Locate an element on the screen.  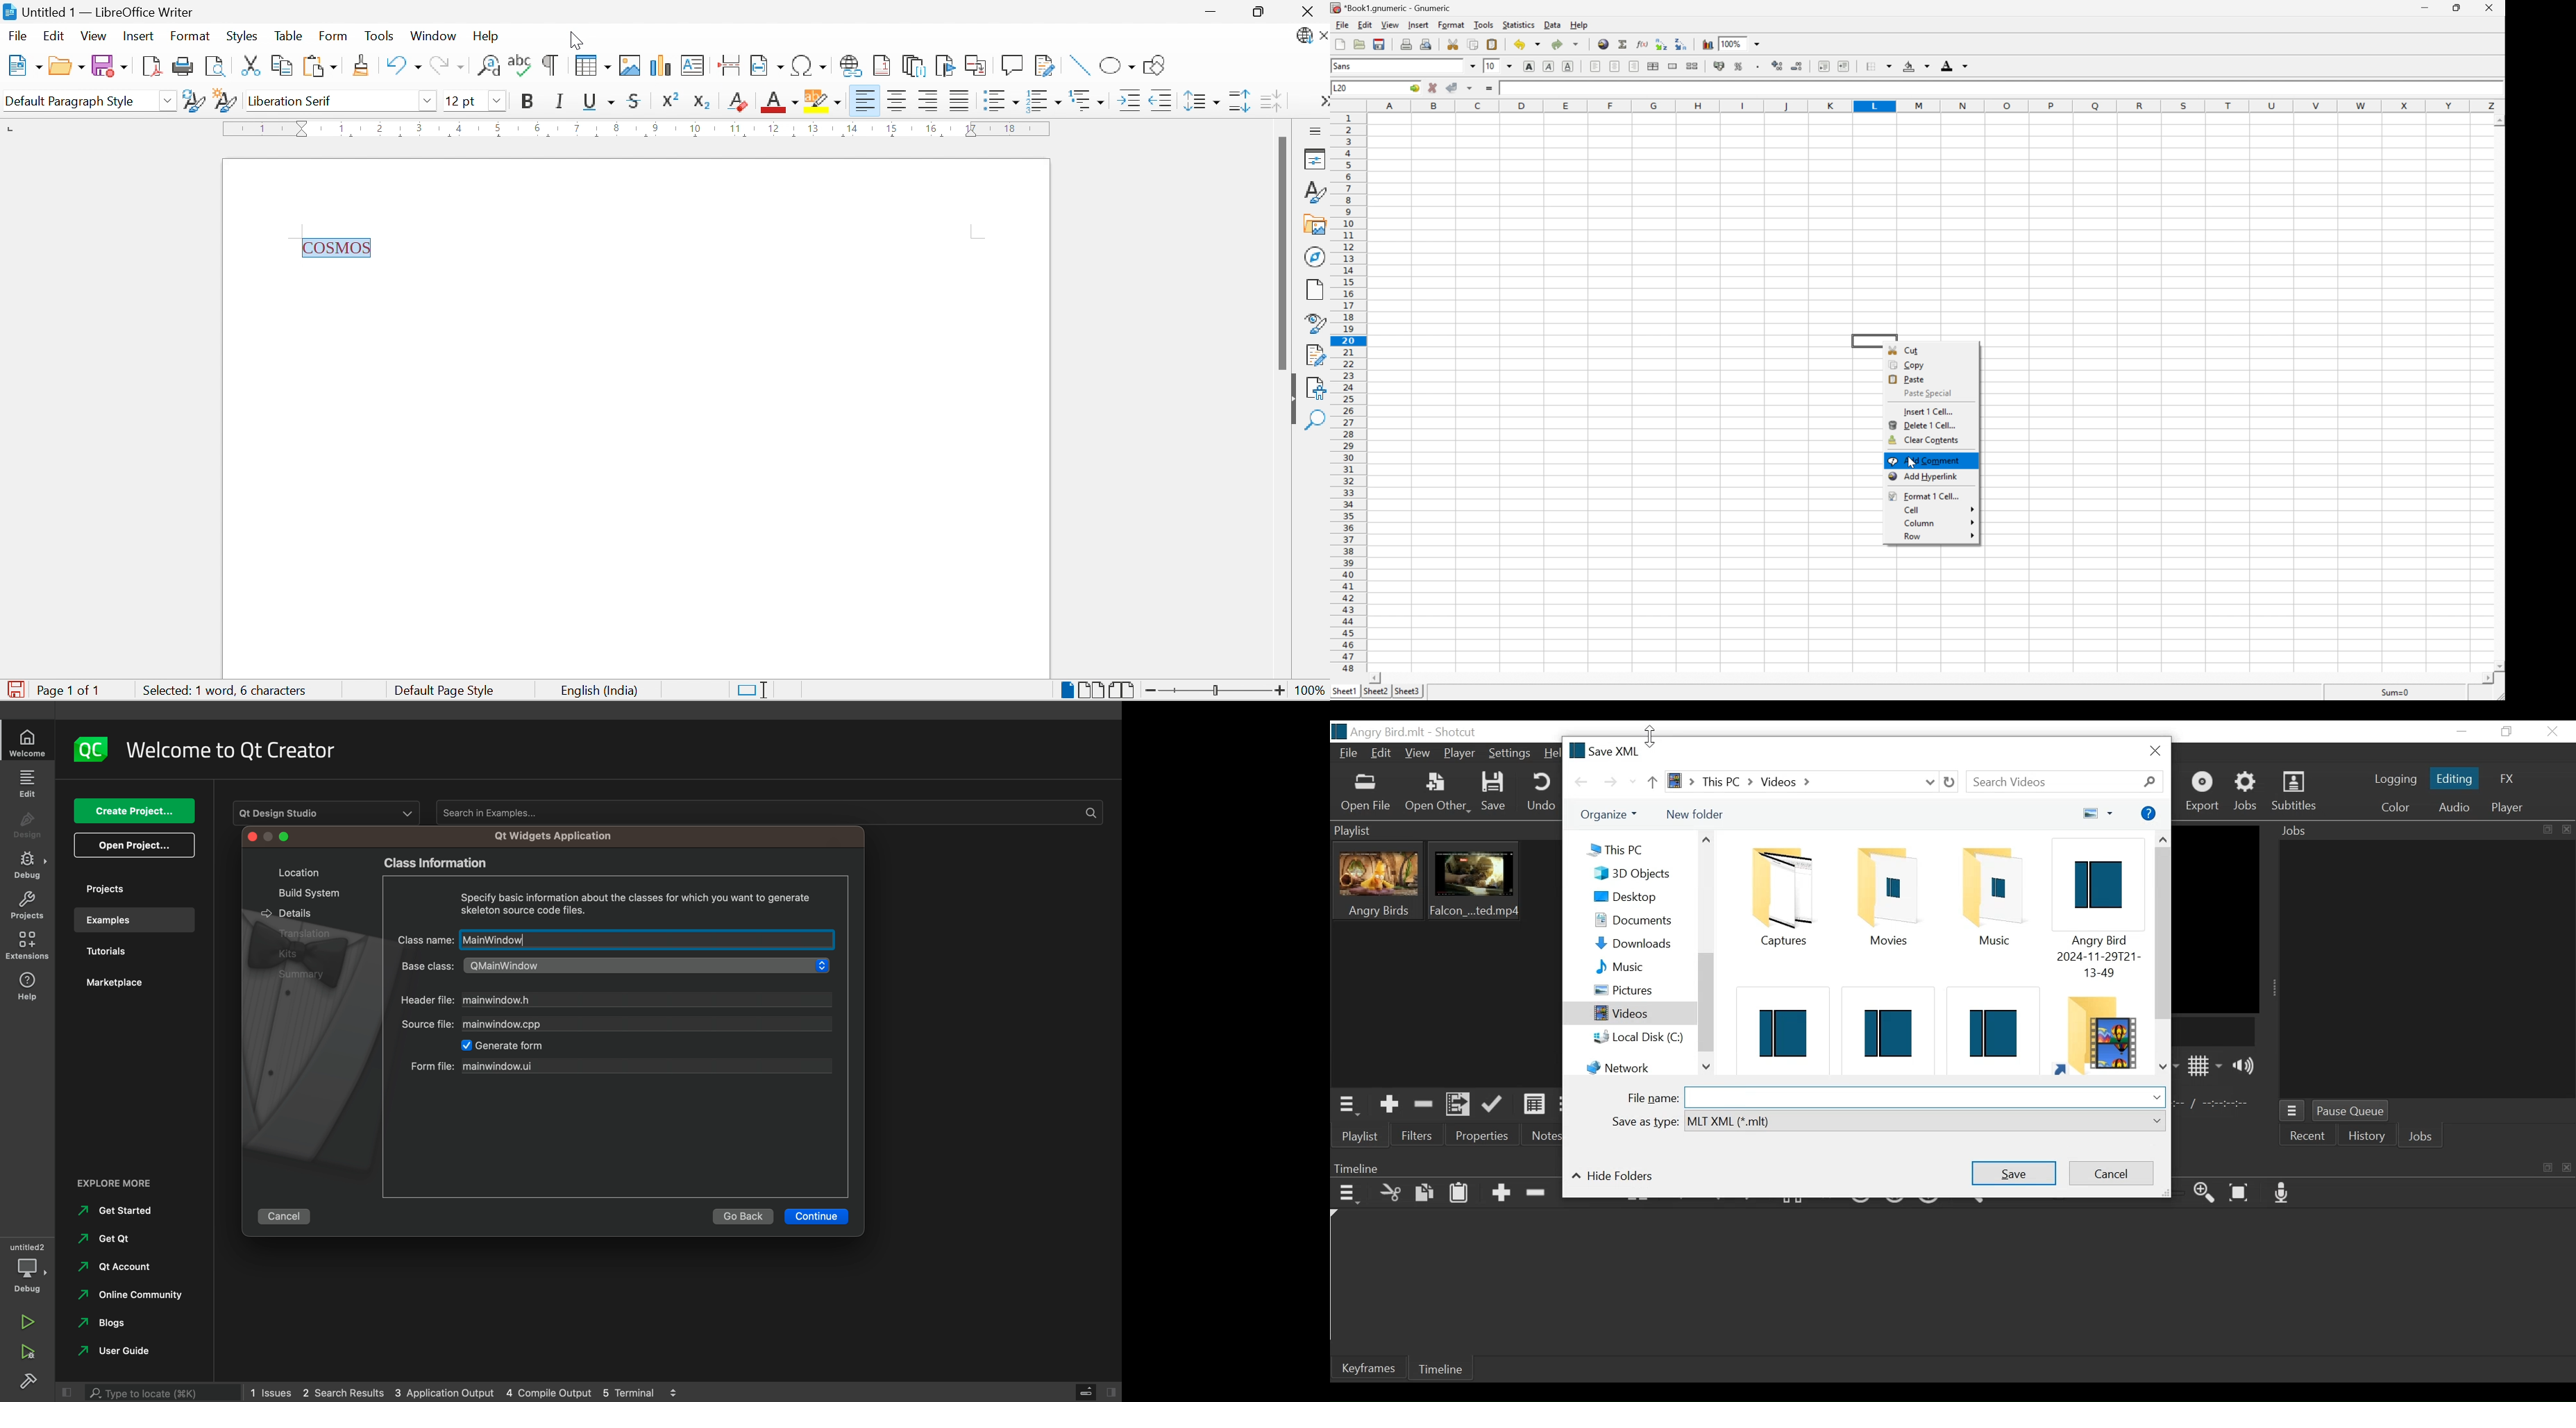
Align Left is located at coordinates (865, 101).